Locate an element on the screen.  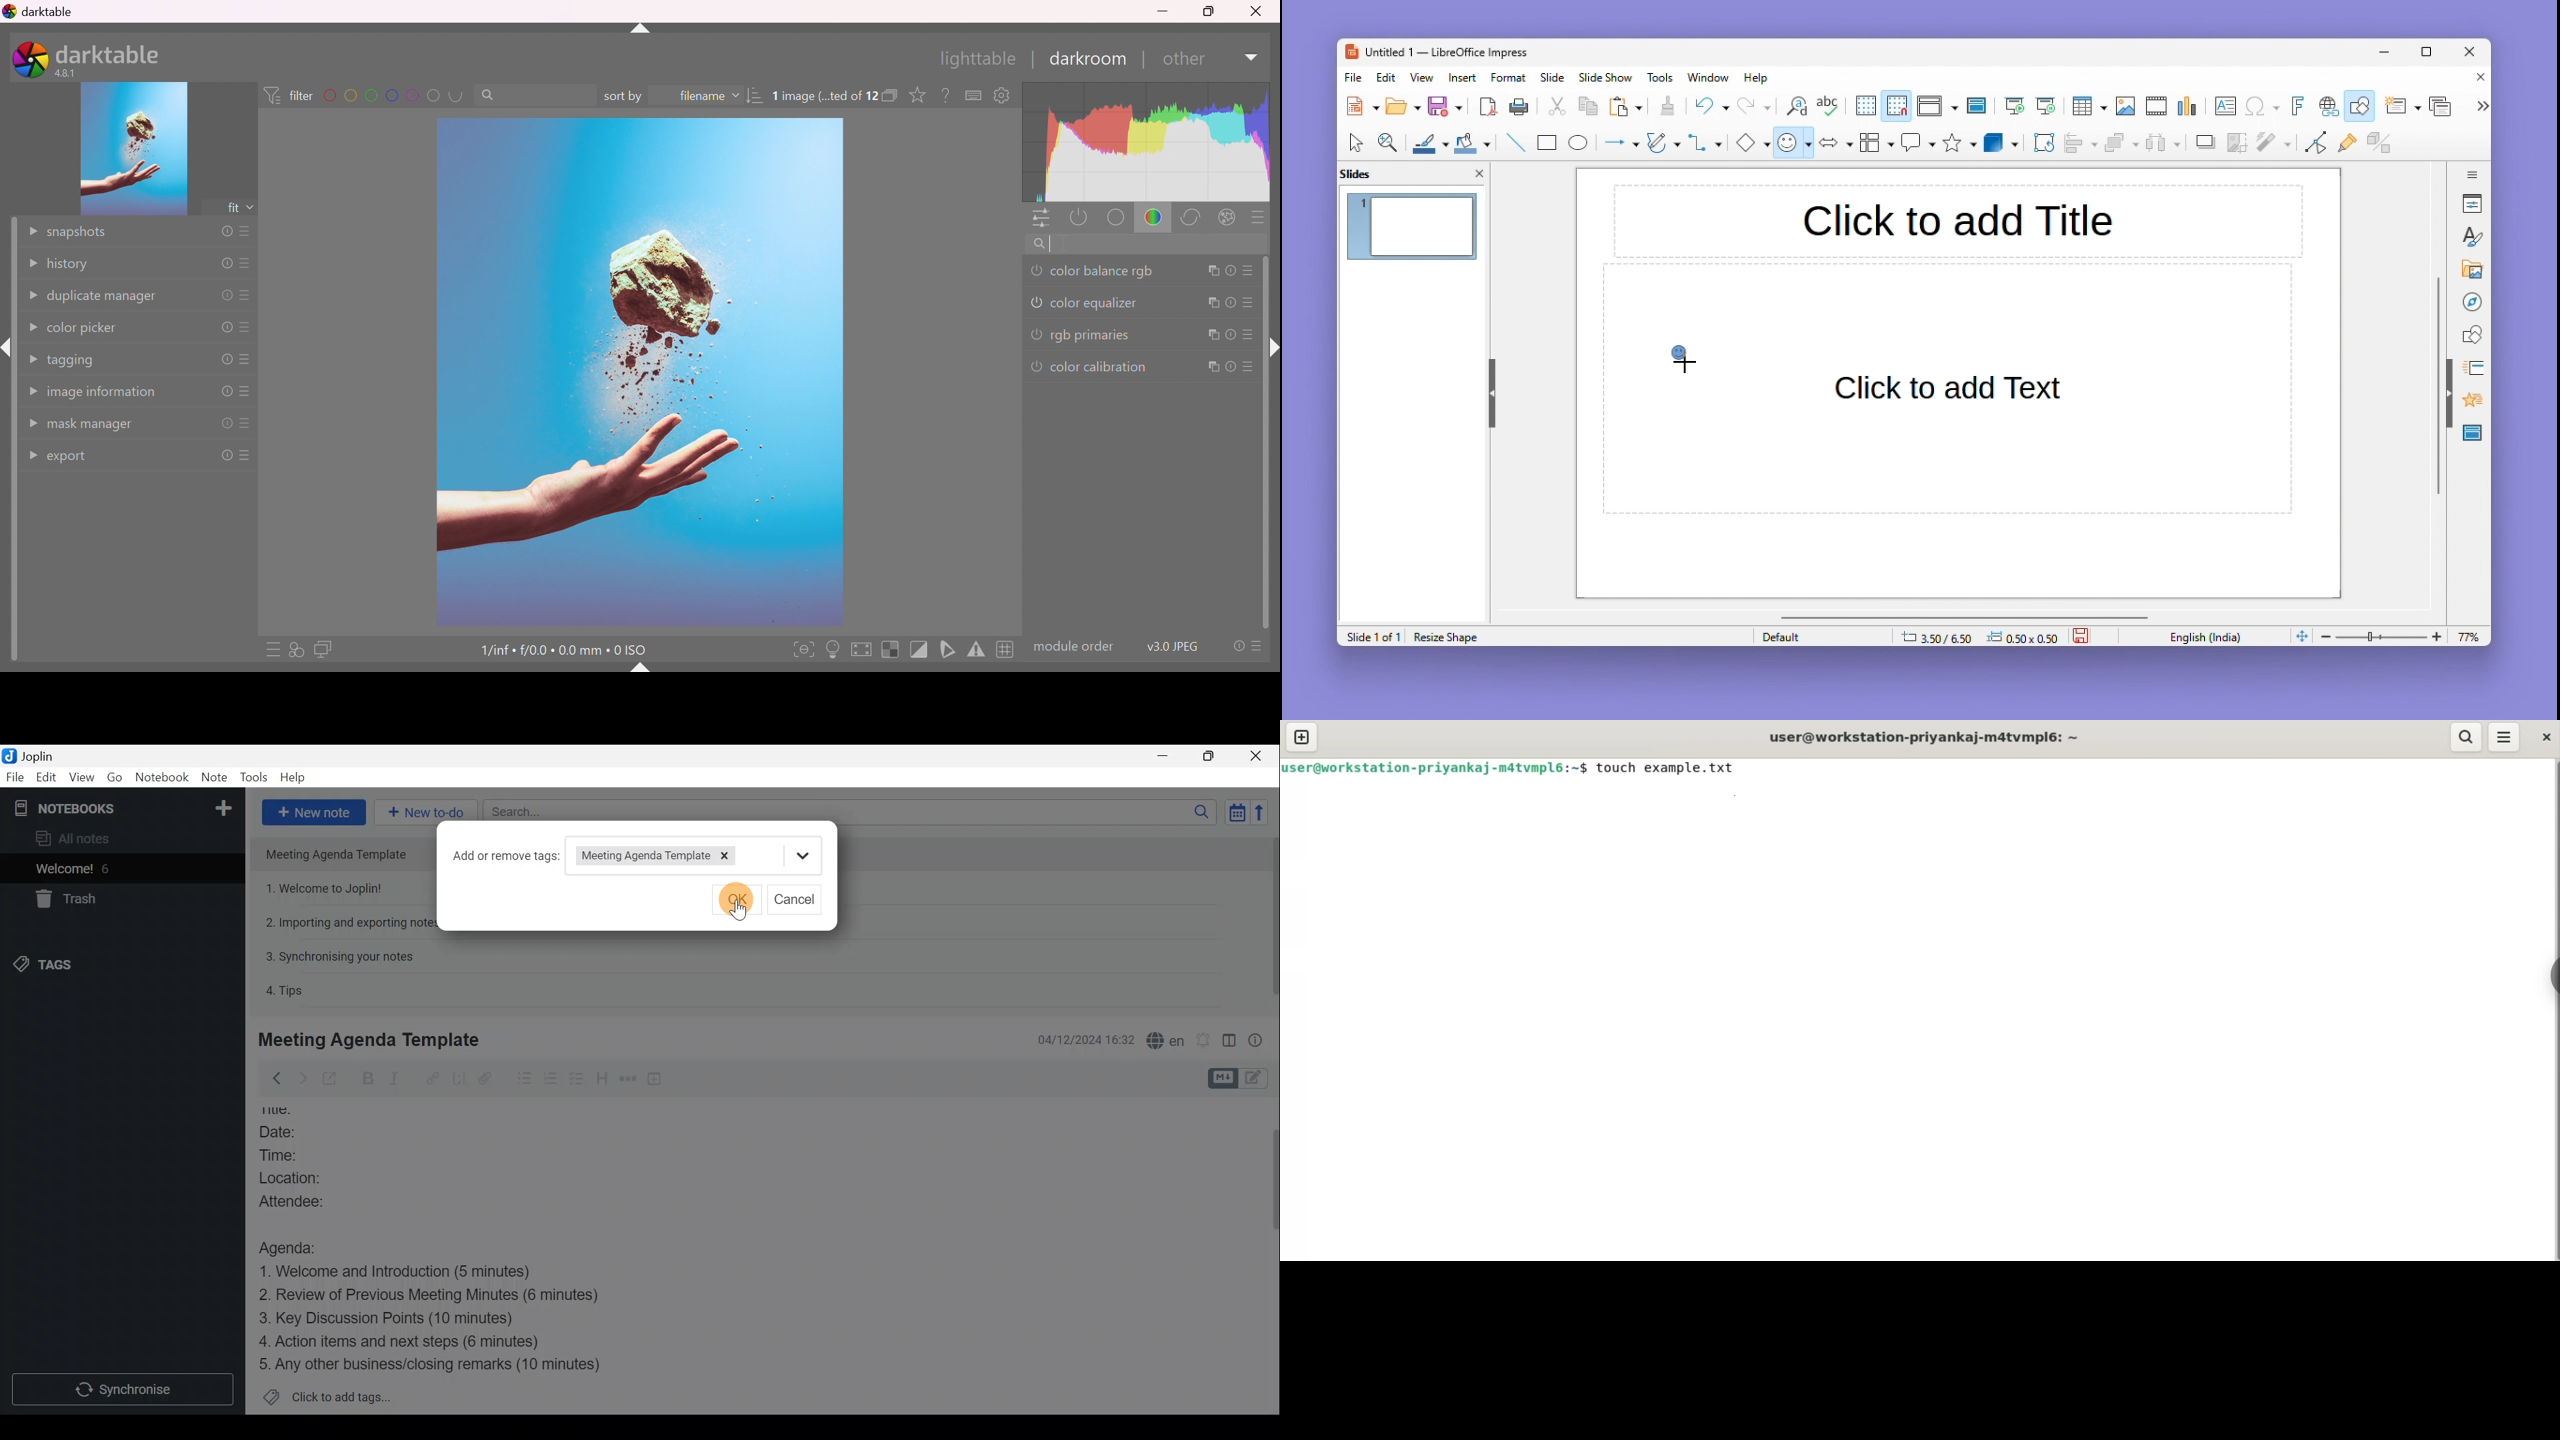
 is located at coordinates (279, 1109).